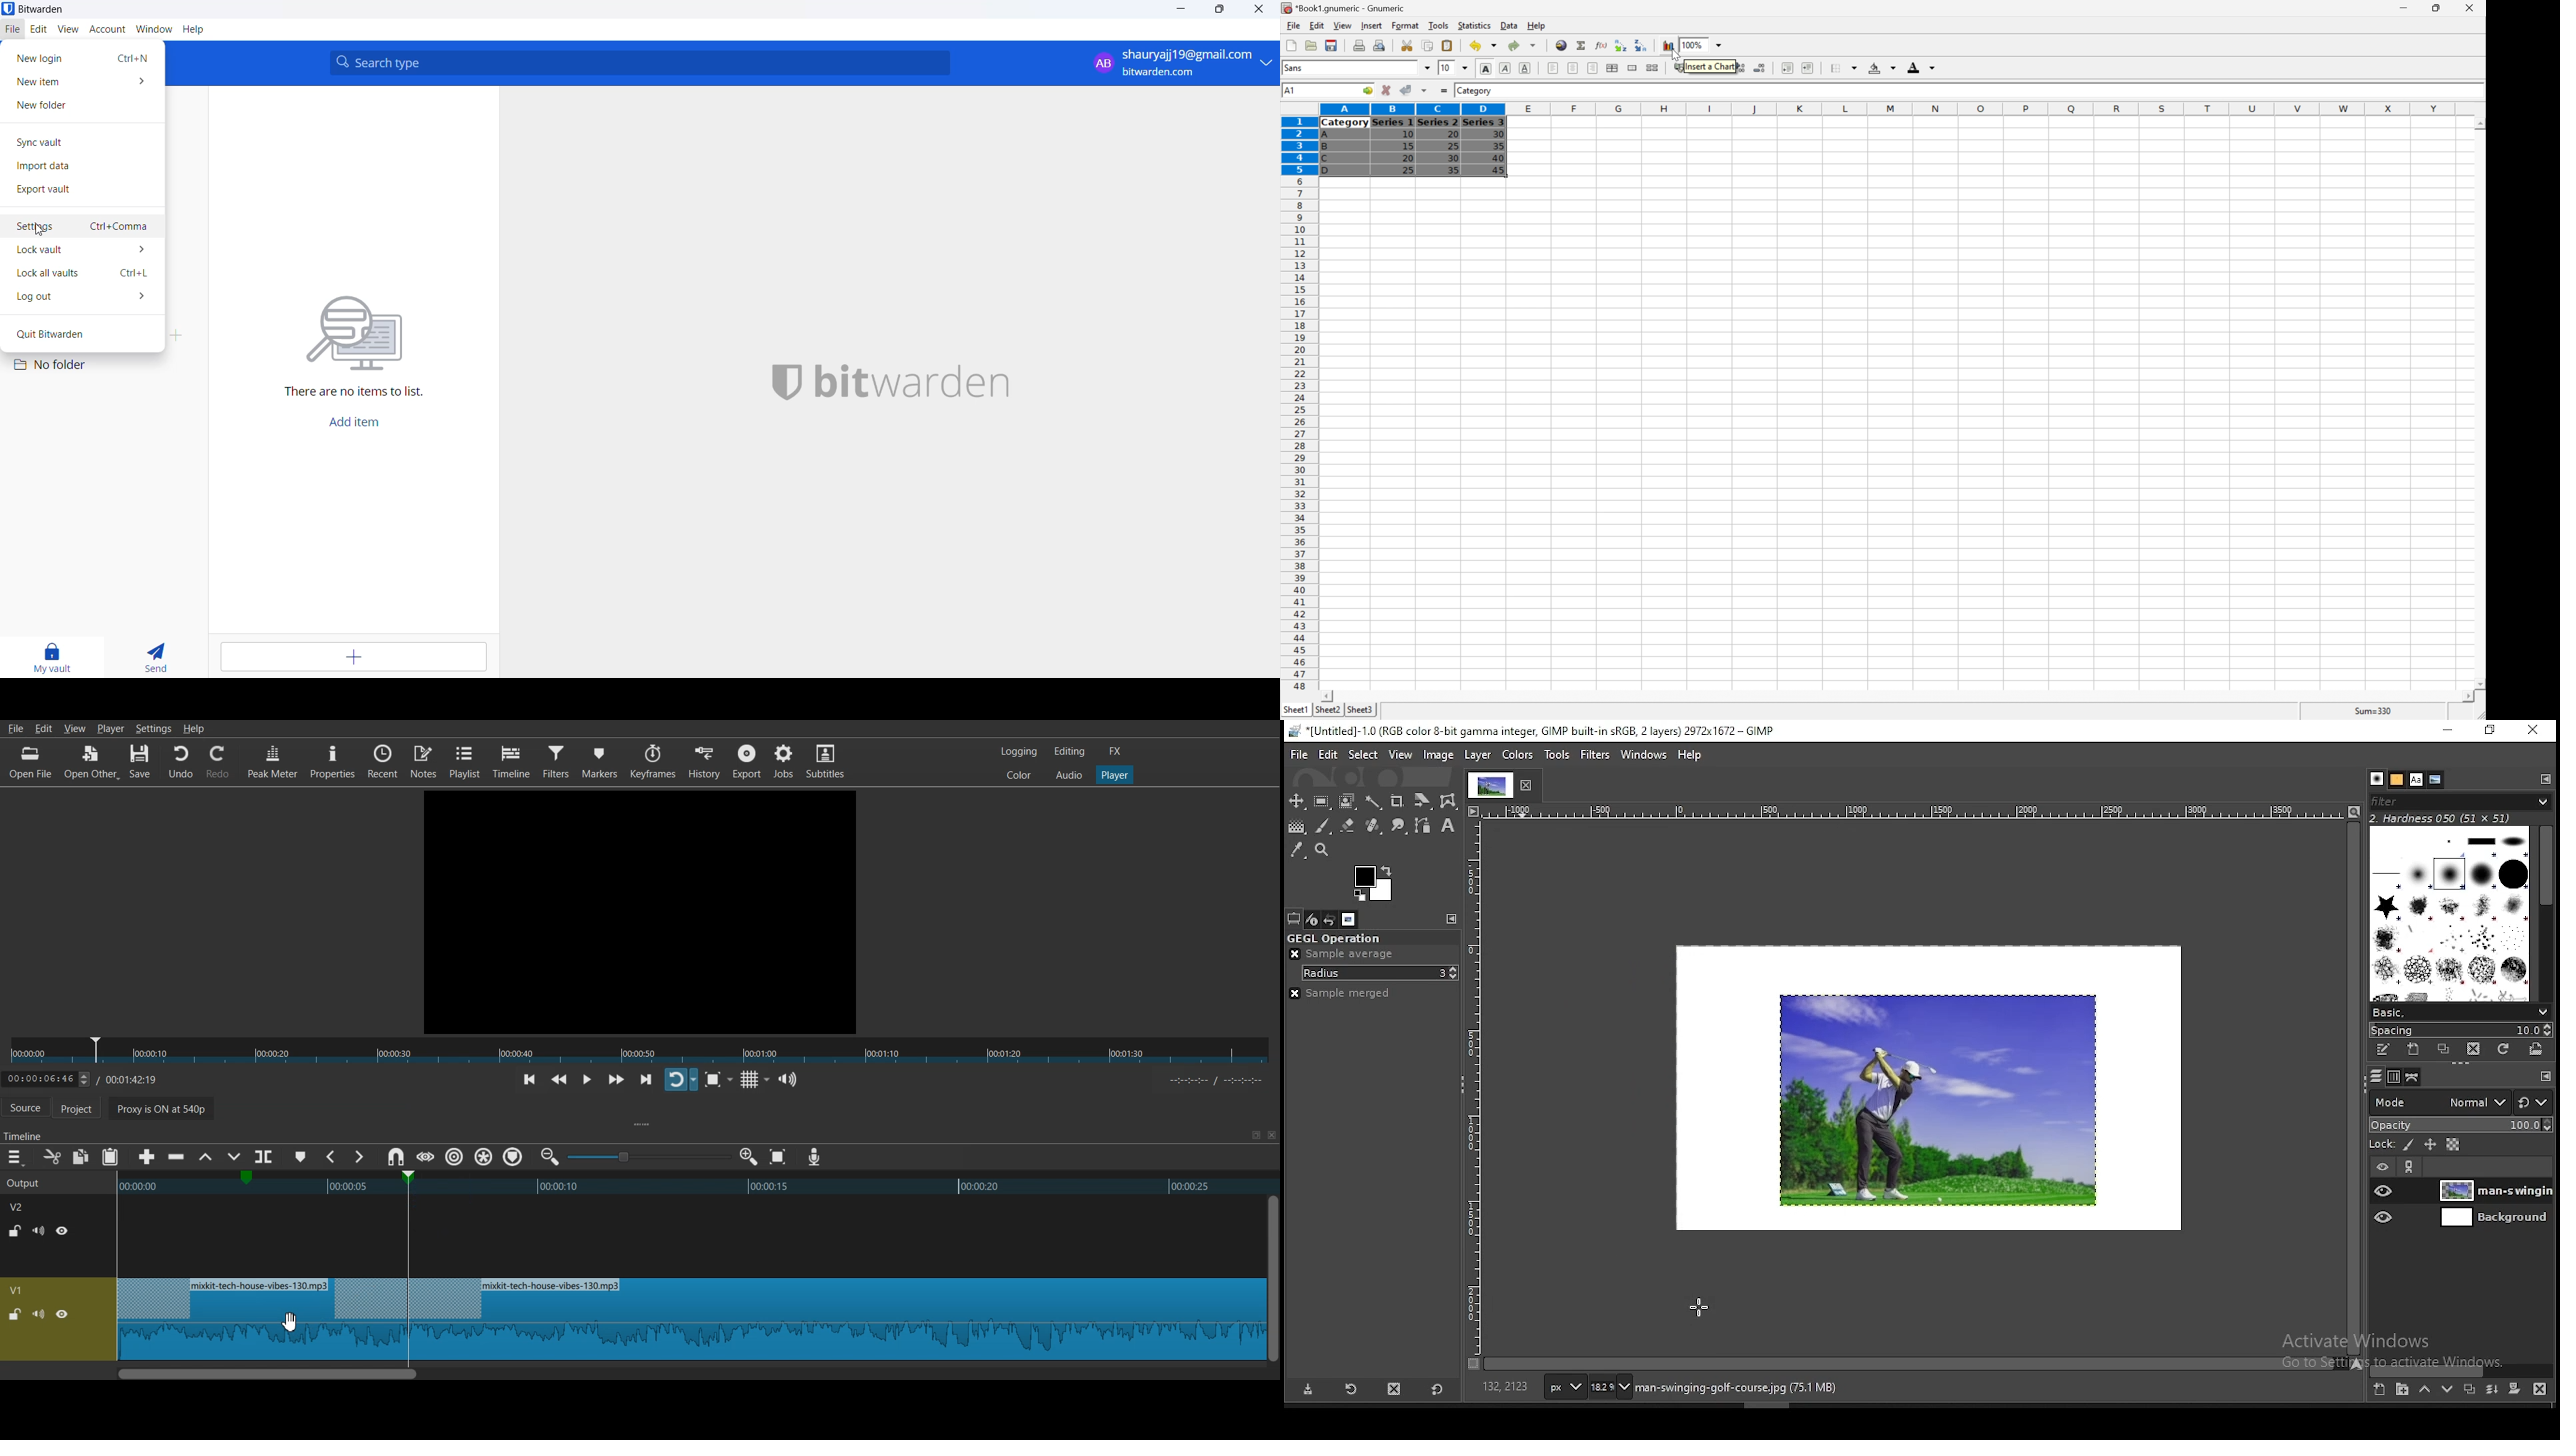  I want to click on search type, so click(643, 61).